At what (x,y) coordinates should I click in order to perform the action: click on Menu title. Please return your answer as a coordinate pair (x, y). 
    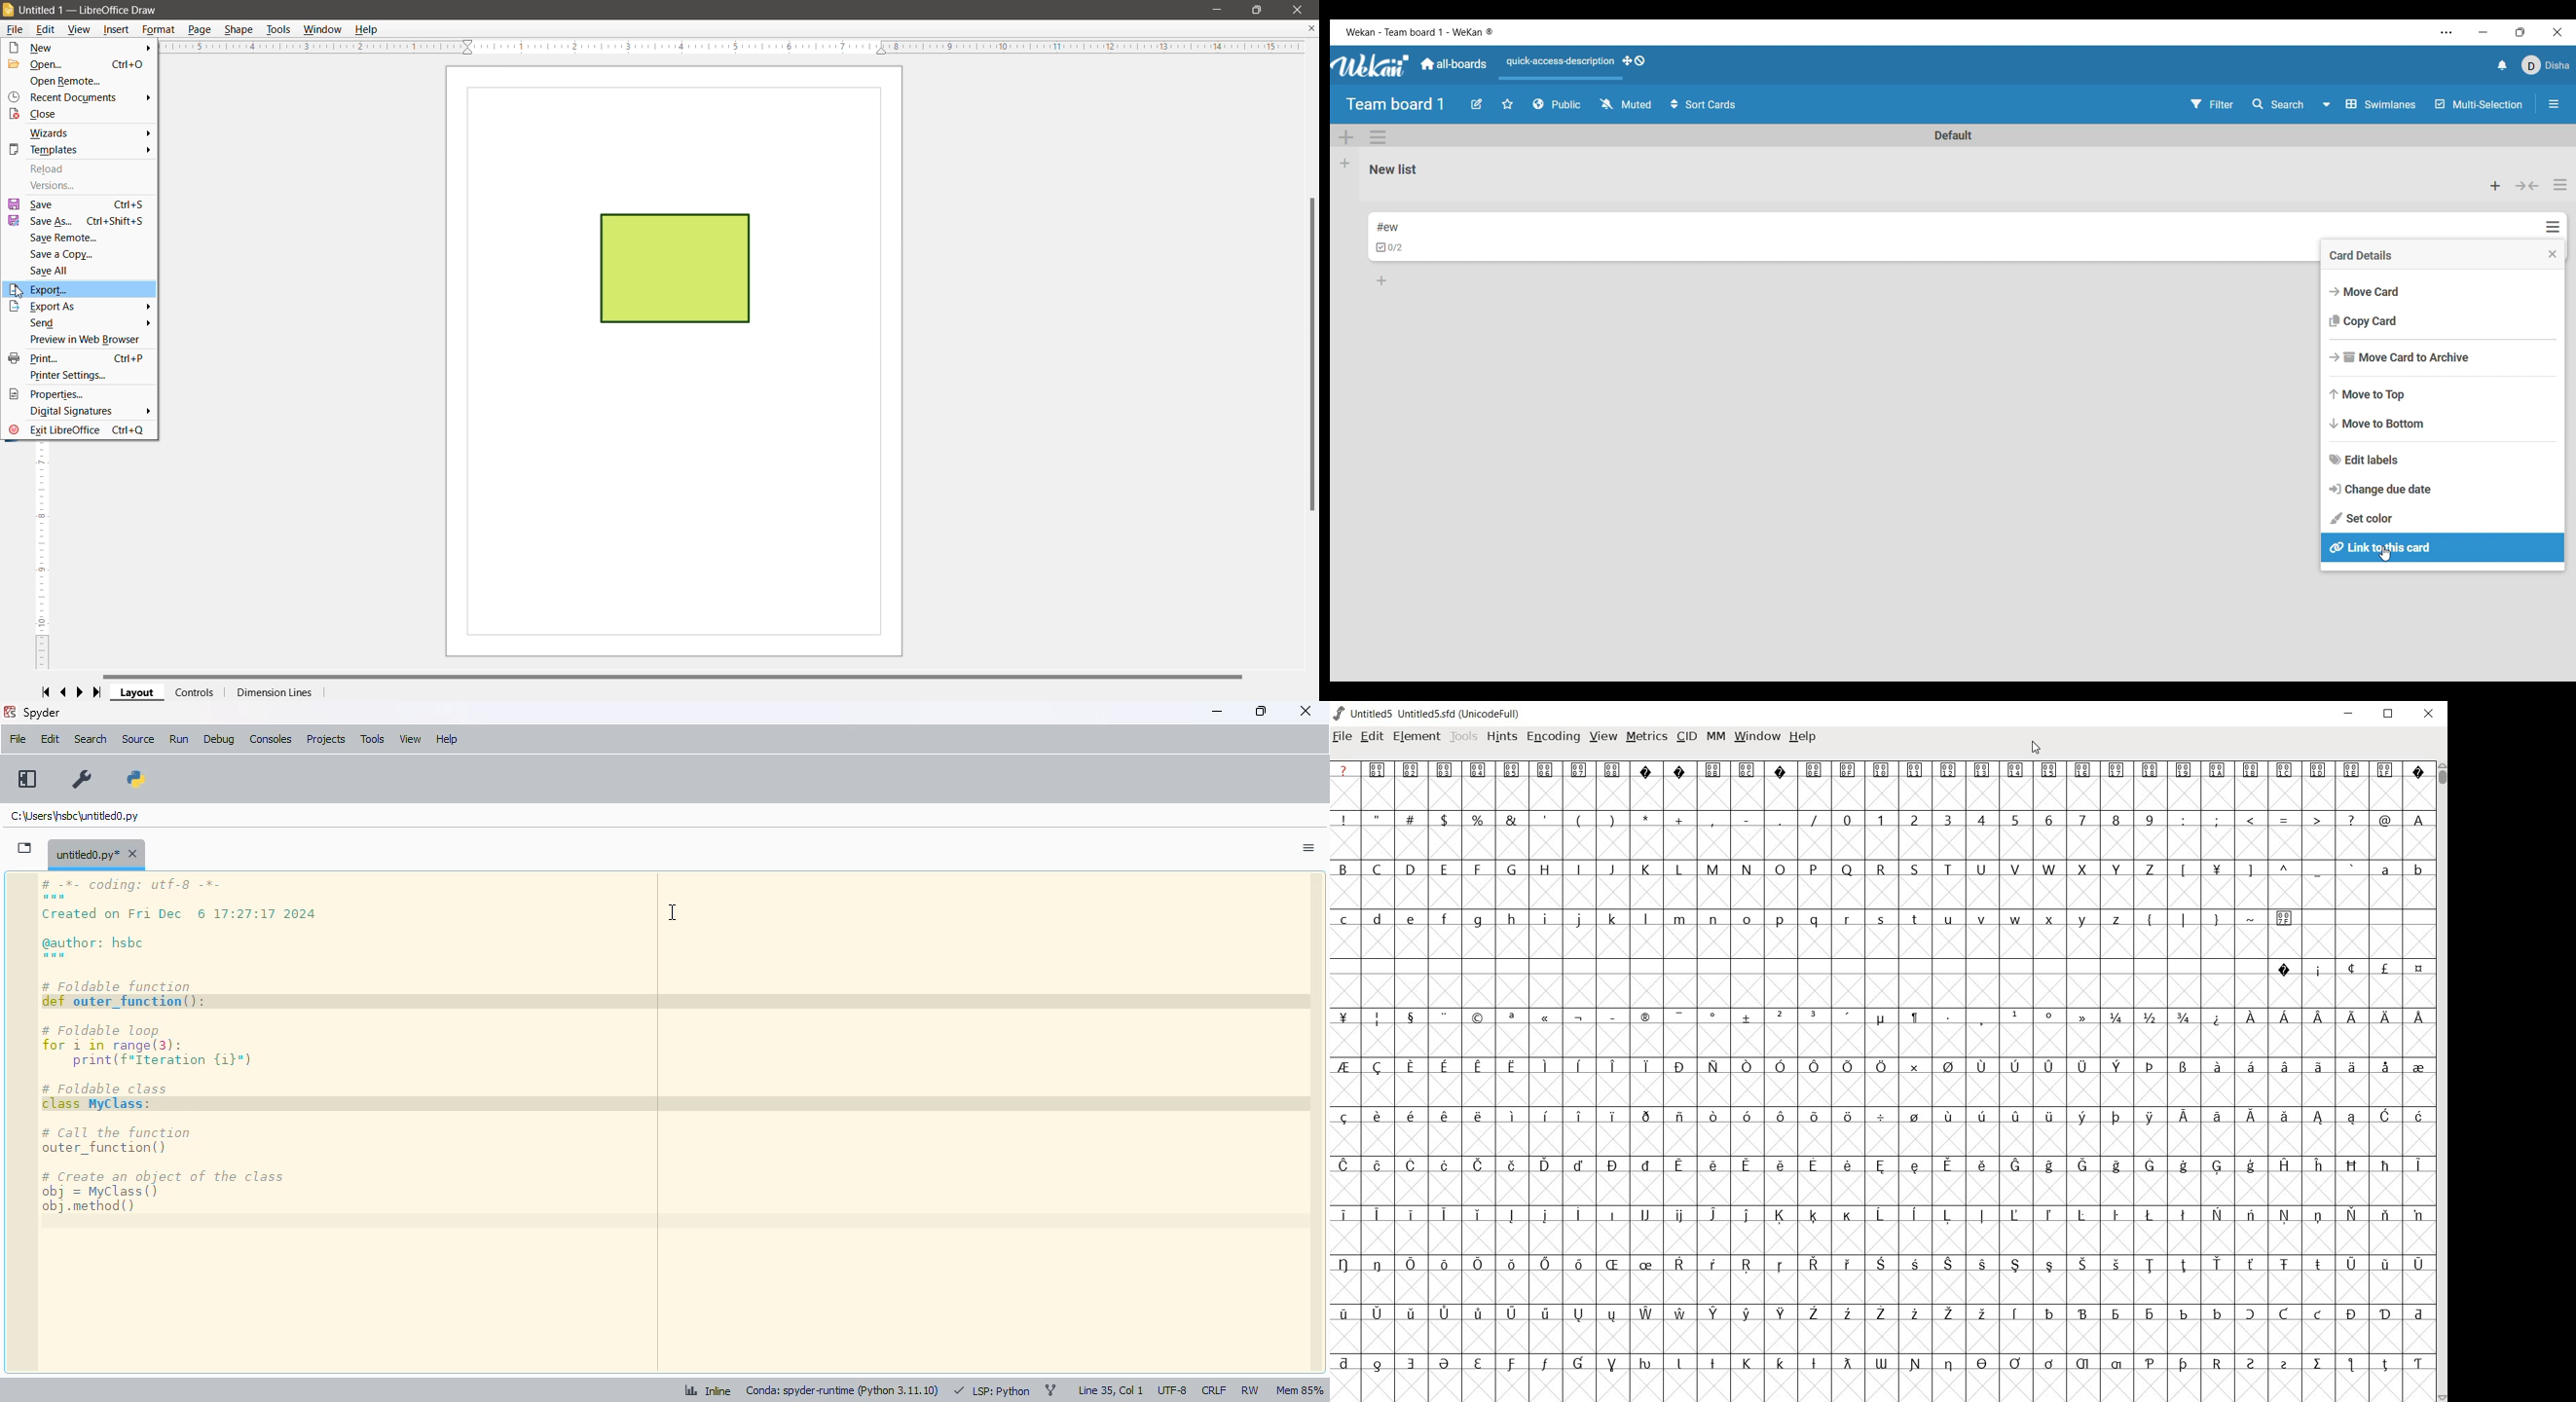
    Looking at the image, I should click on (2361, 255).